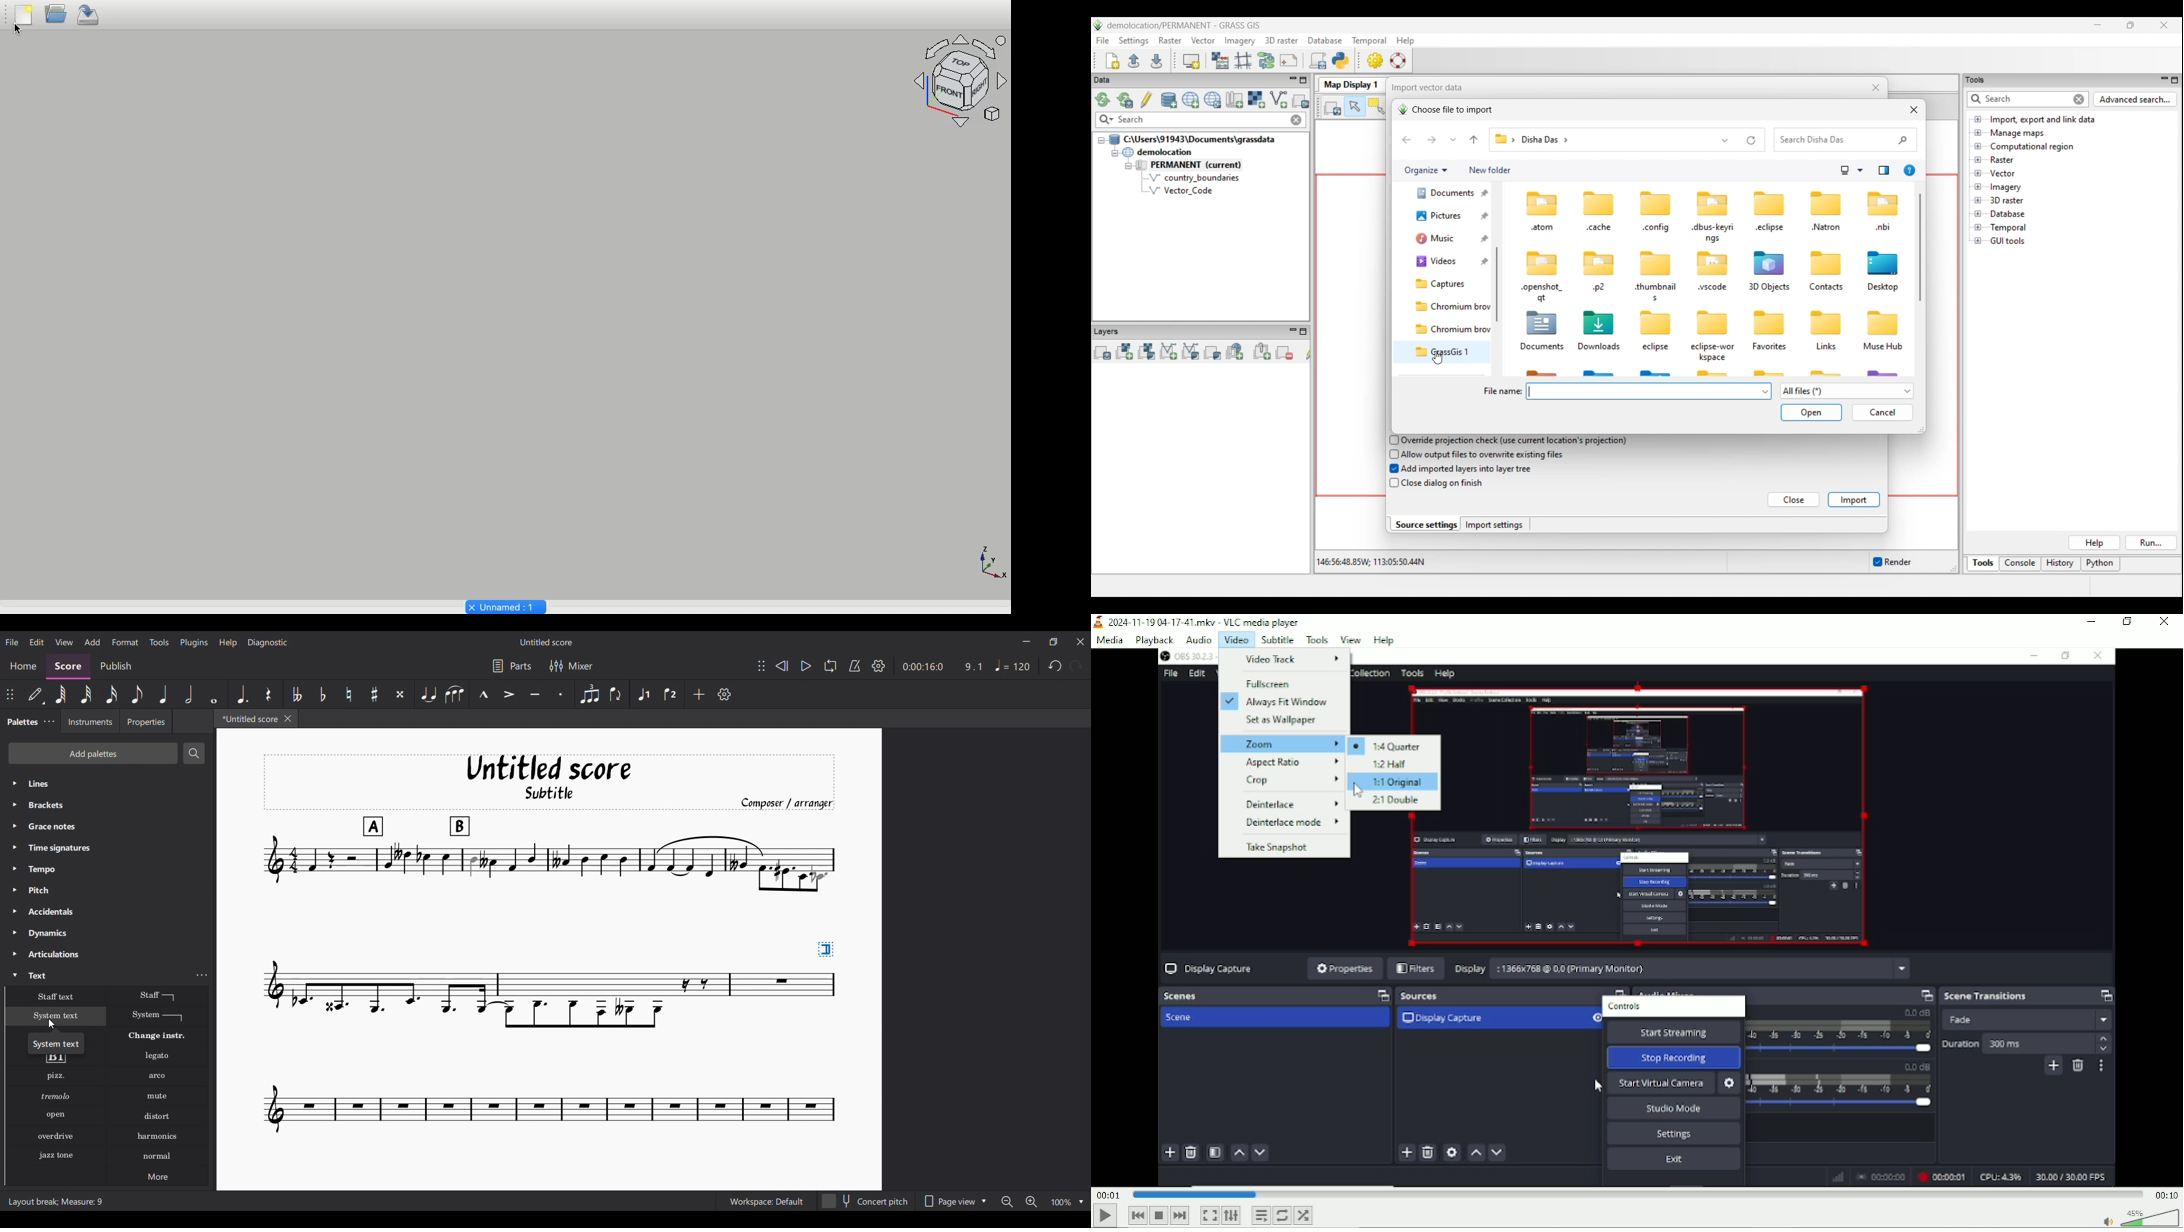  What do you see at coordinates (1209, 1215) in the screenshot?
I see `` at bounding box center [1209, 1215].